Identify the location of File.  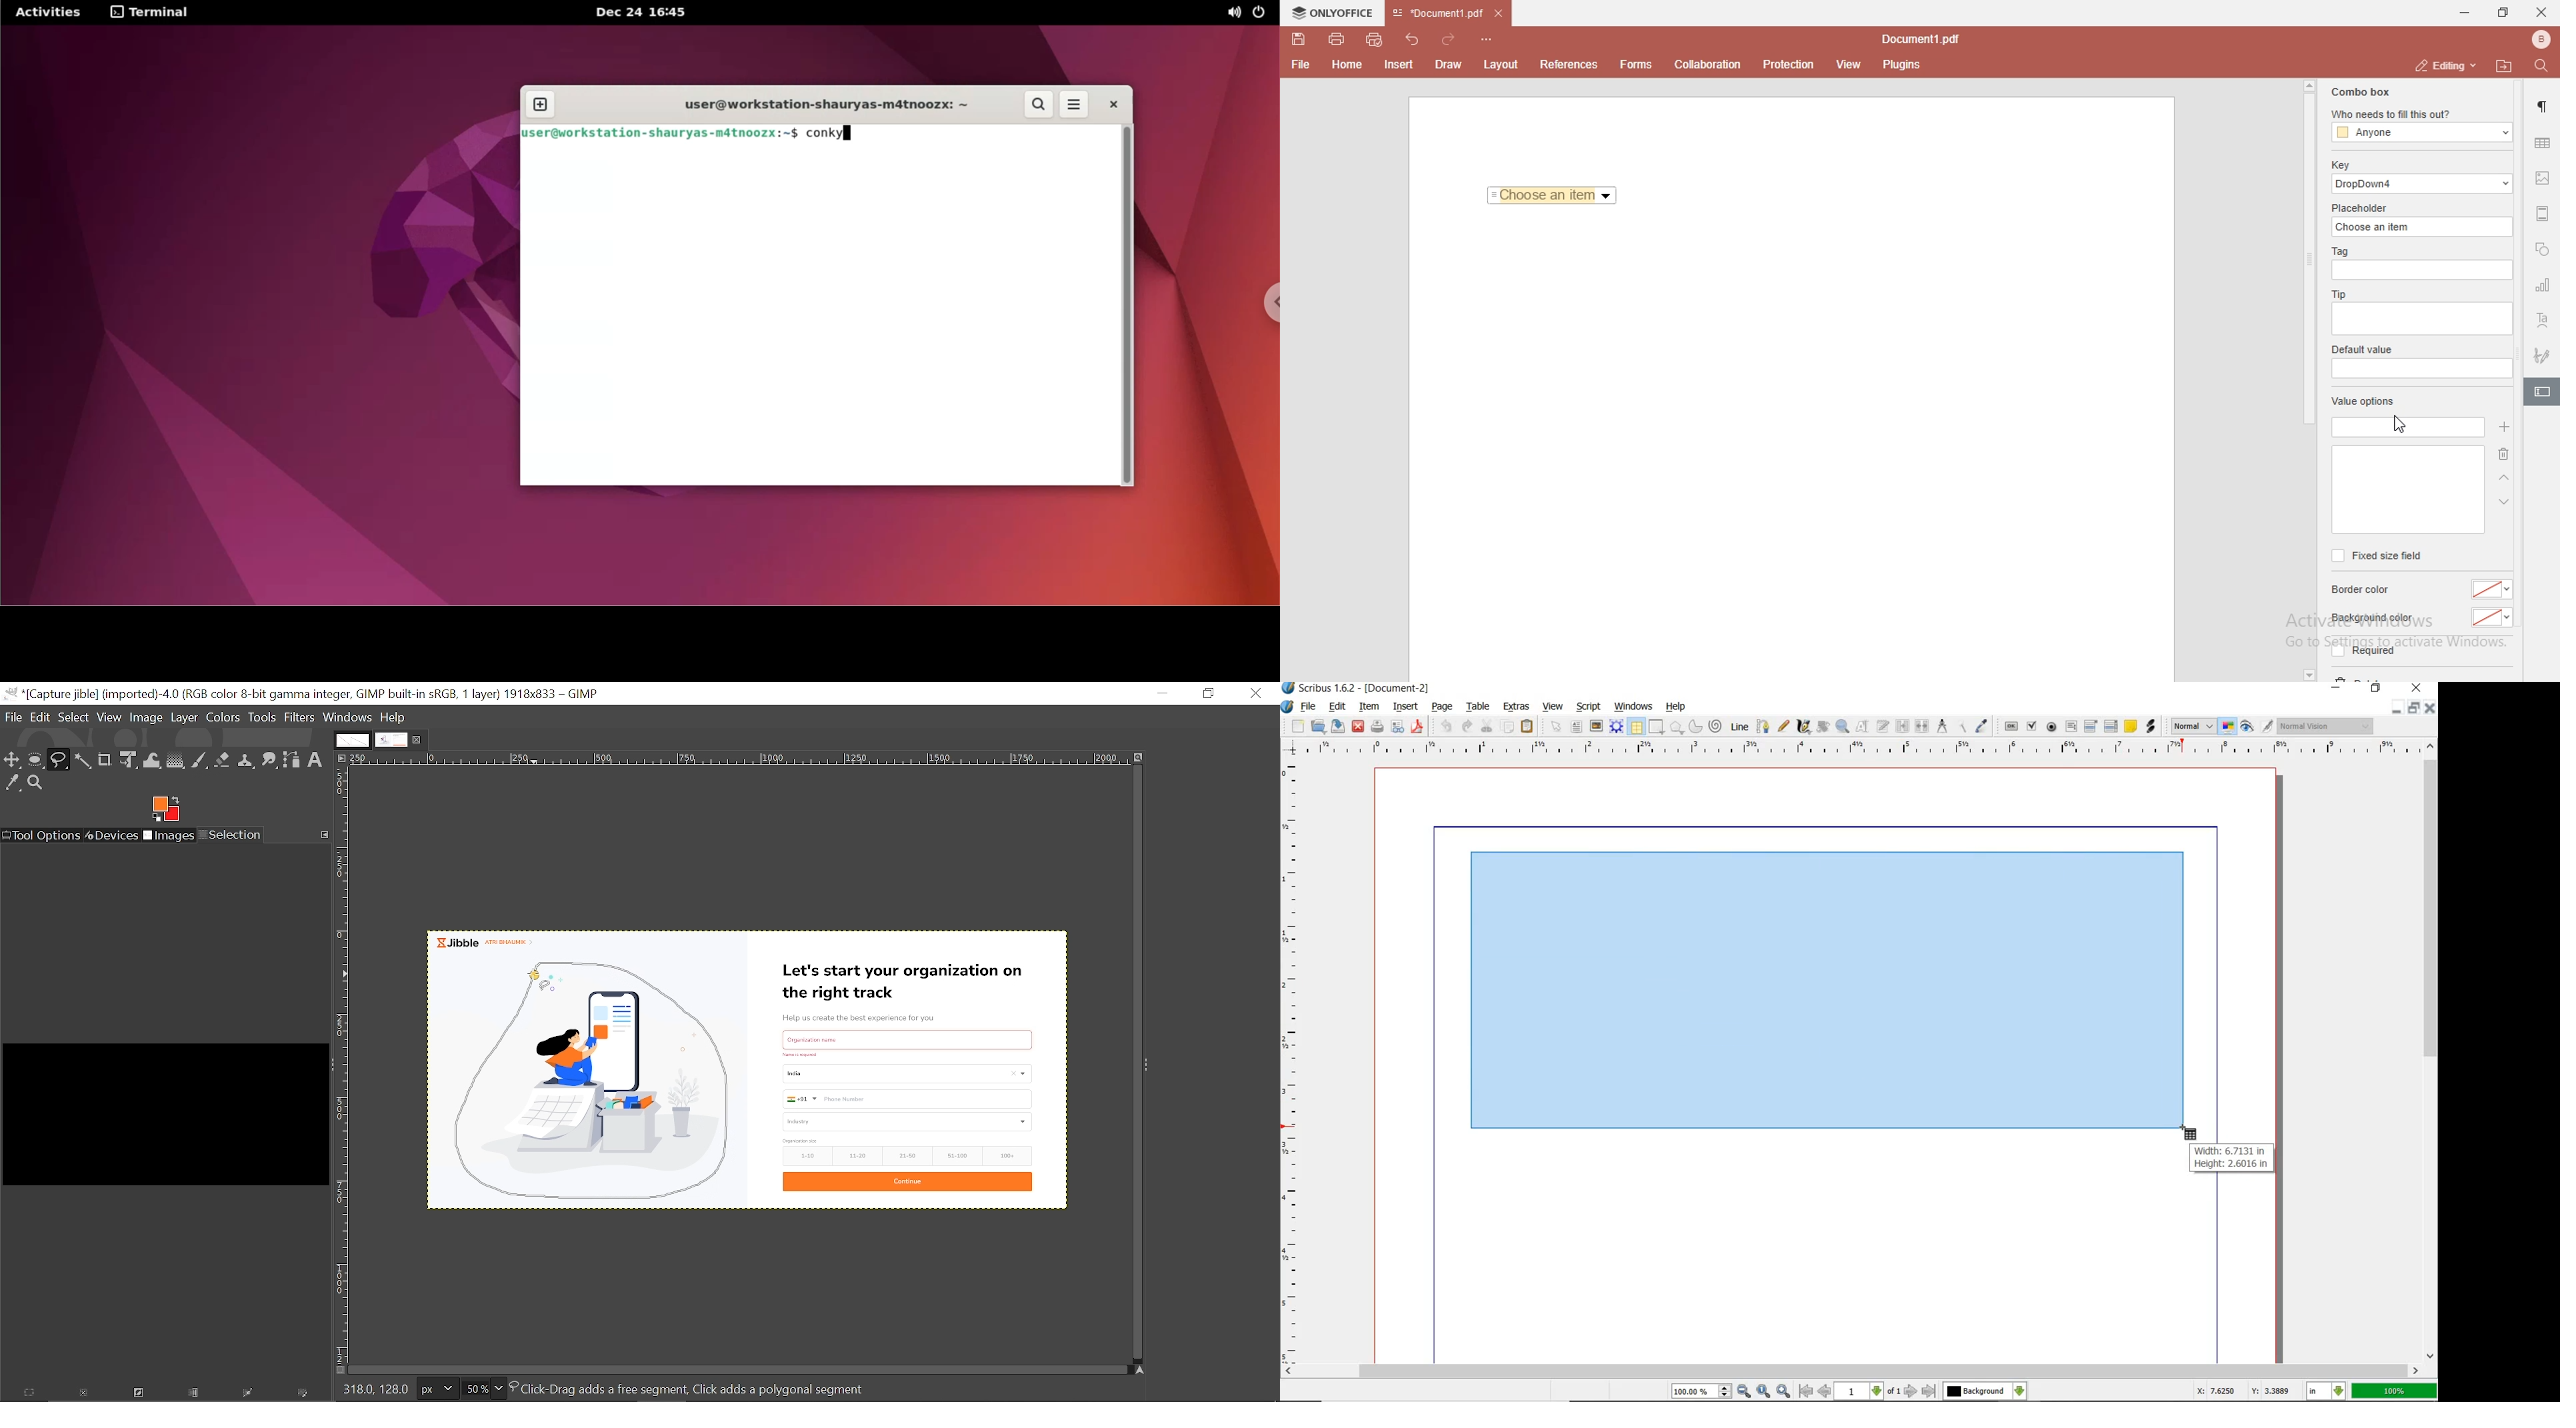
(1299, 65).